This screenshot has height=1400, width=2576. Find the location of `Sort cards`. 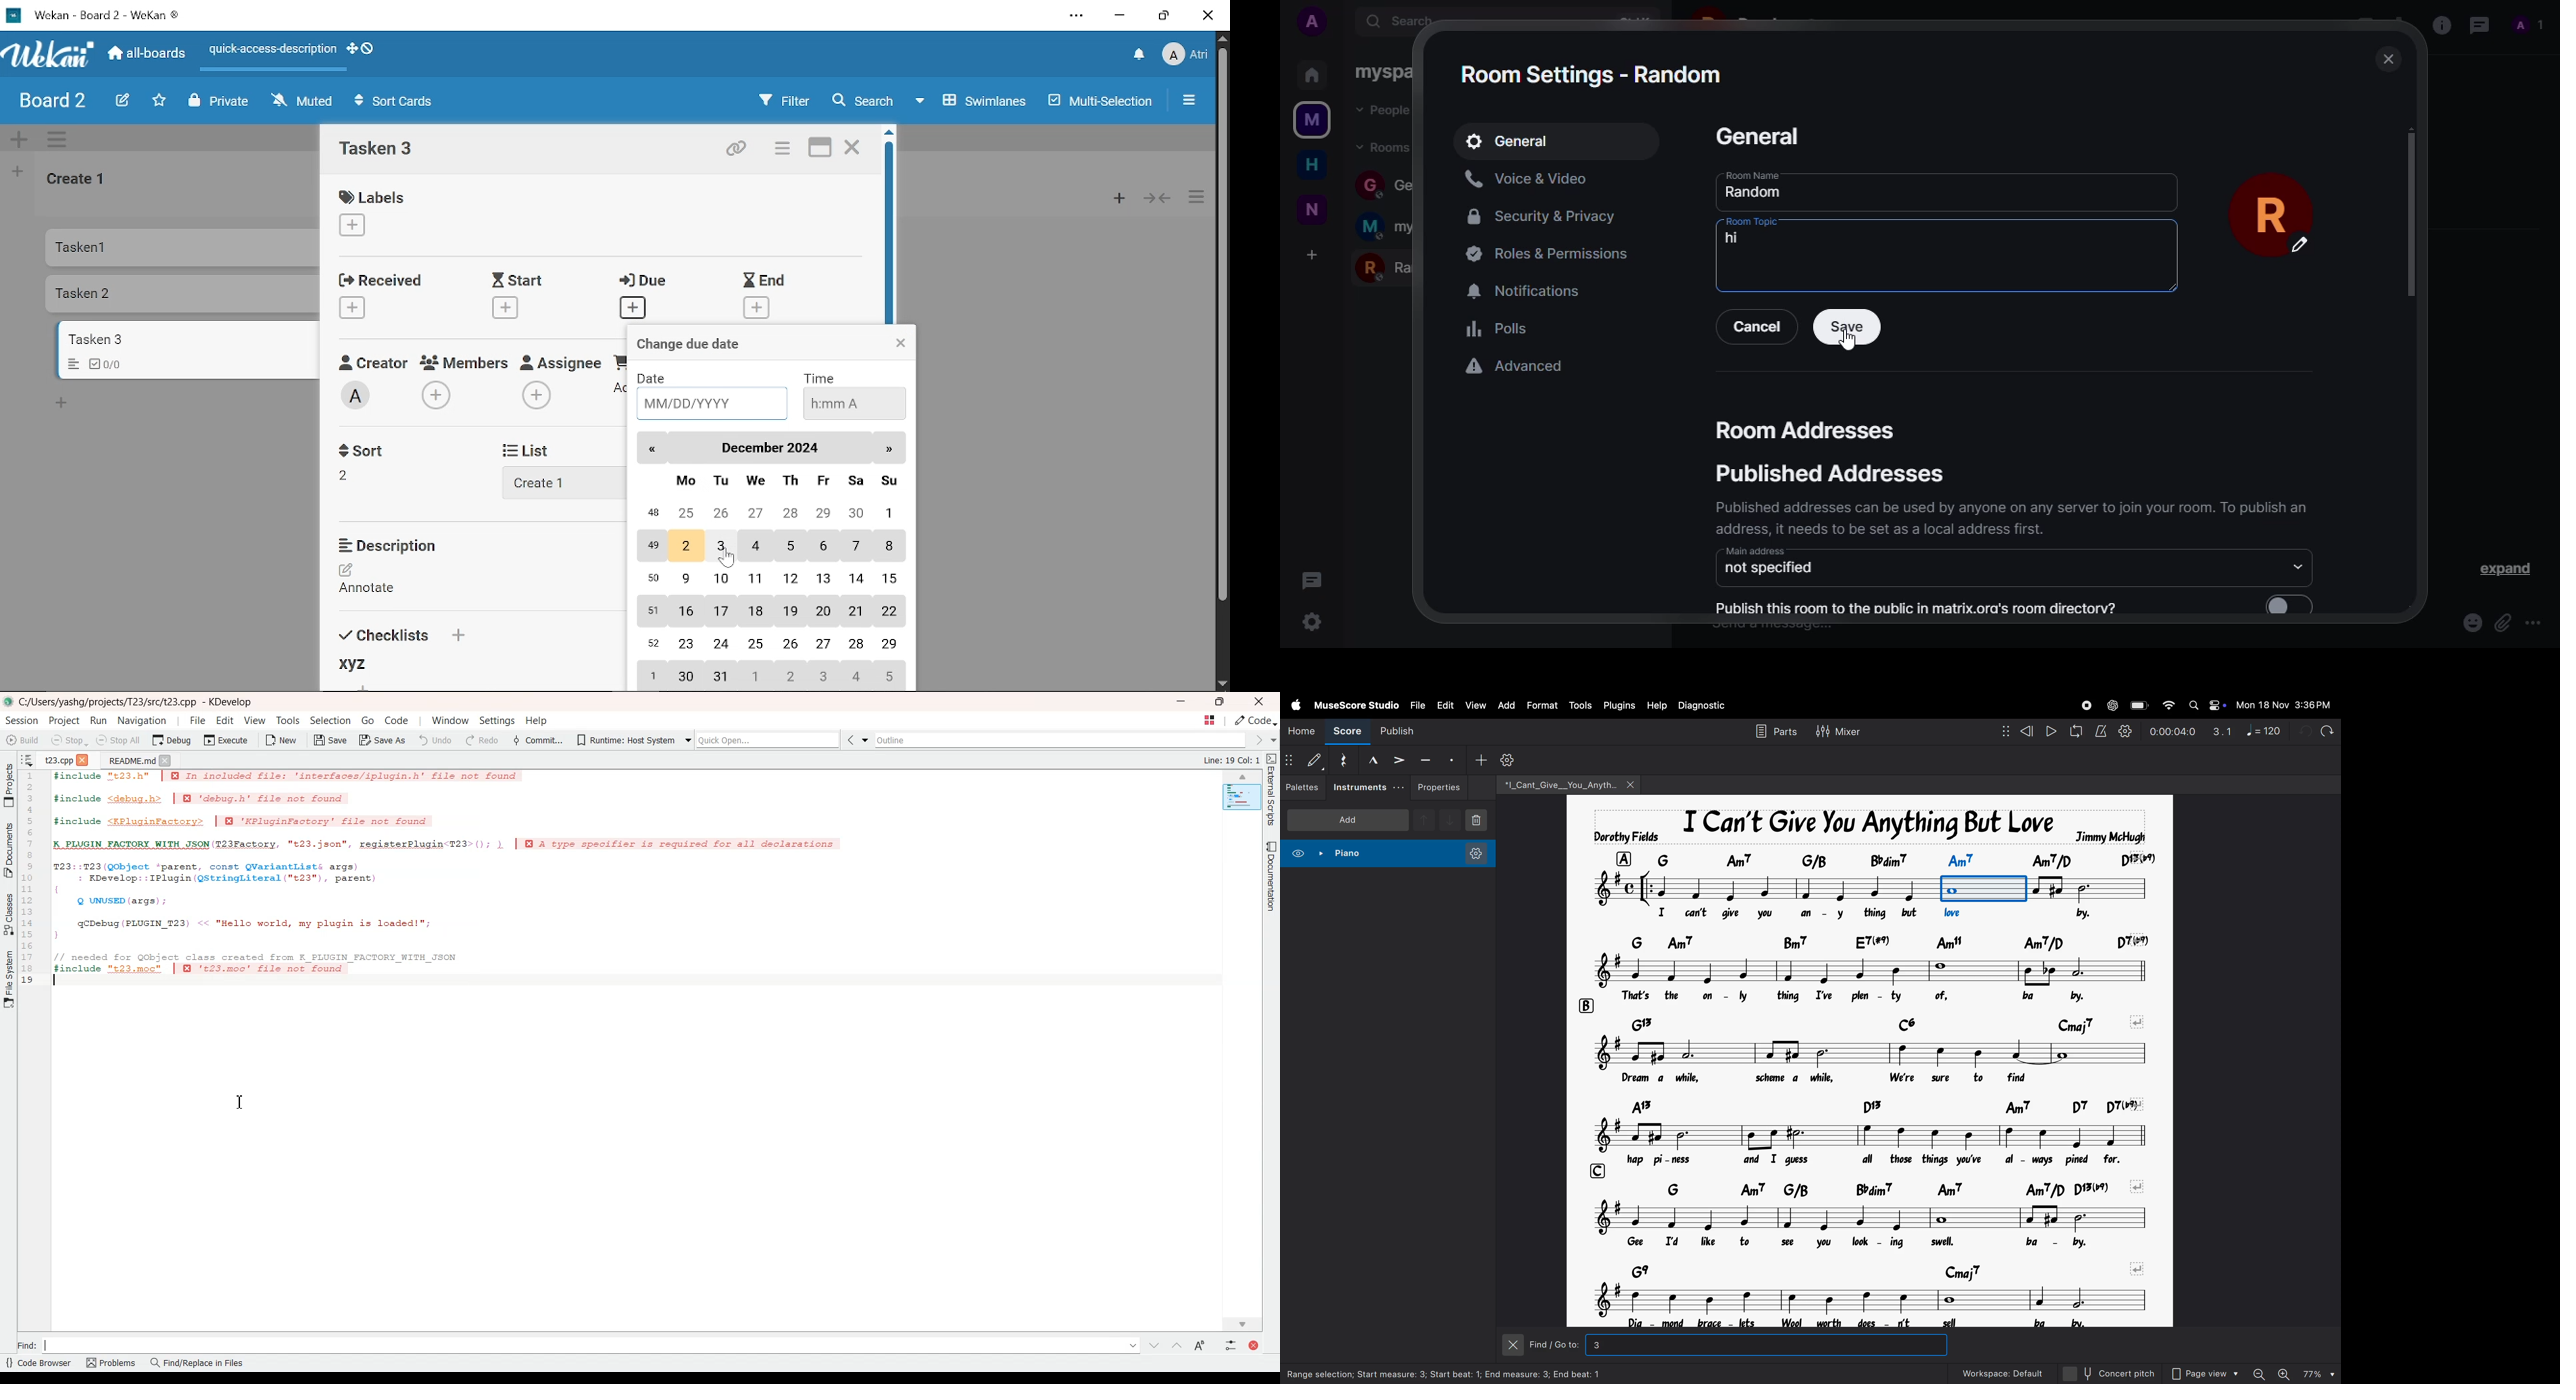

Sort cards is located at coordinates (399, 103).